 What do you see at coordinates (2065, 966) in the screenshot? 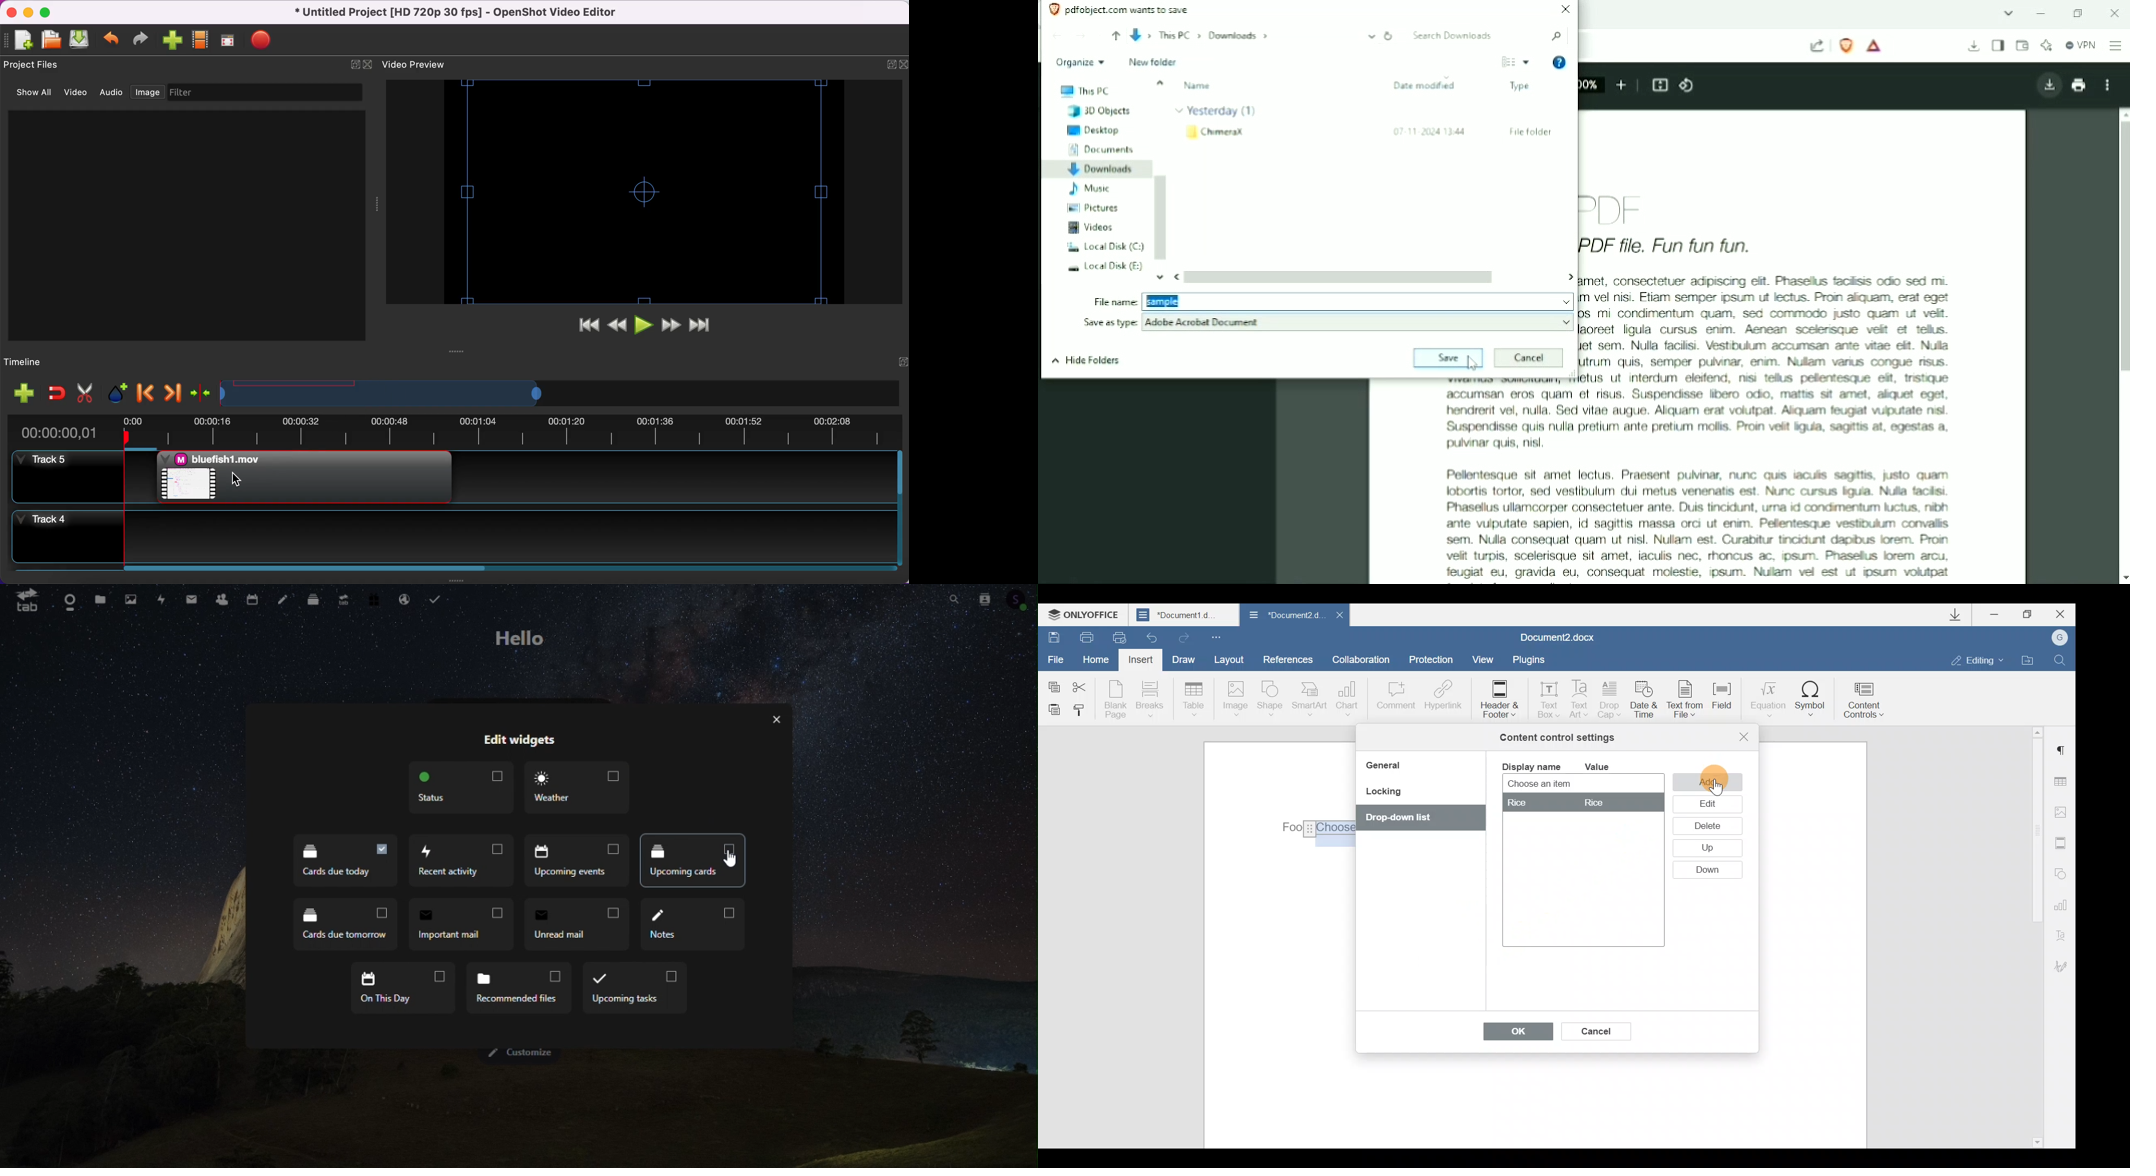
I see `Signature settings` at bounding box center [2065, 966].